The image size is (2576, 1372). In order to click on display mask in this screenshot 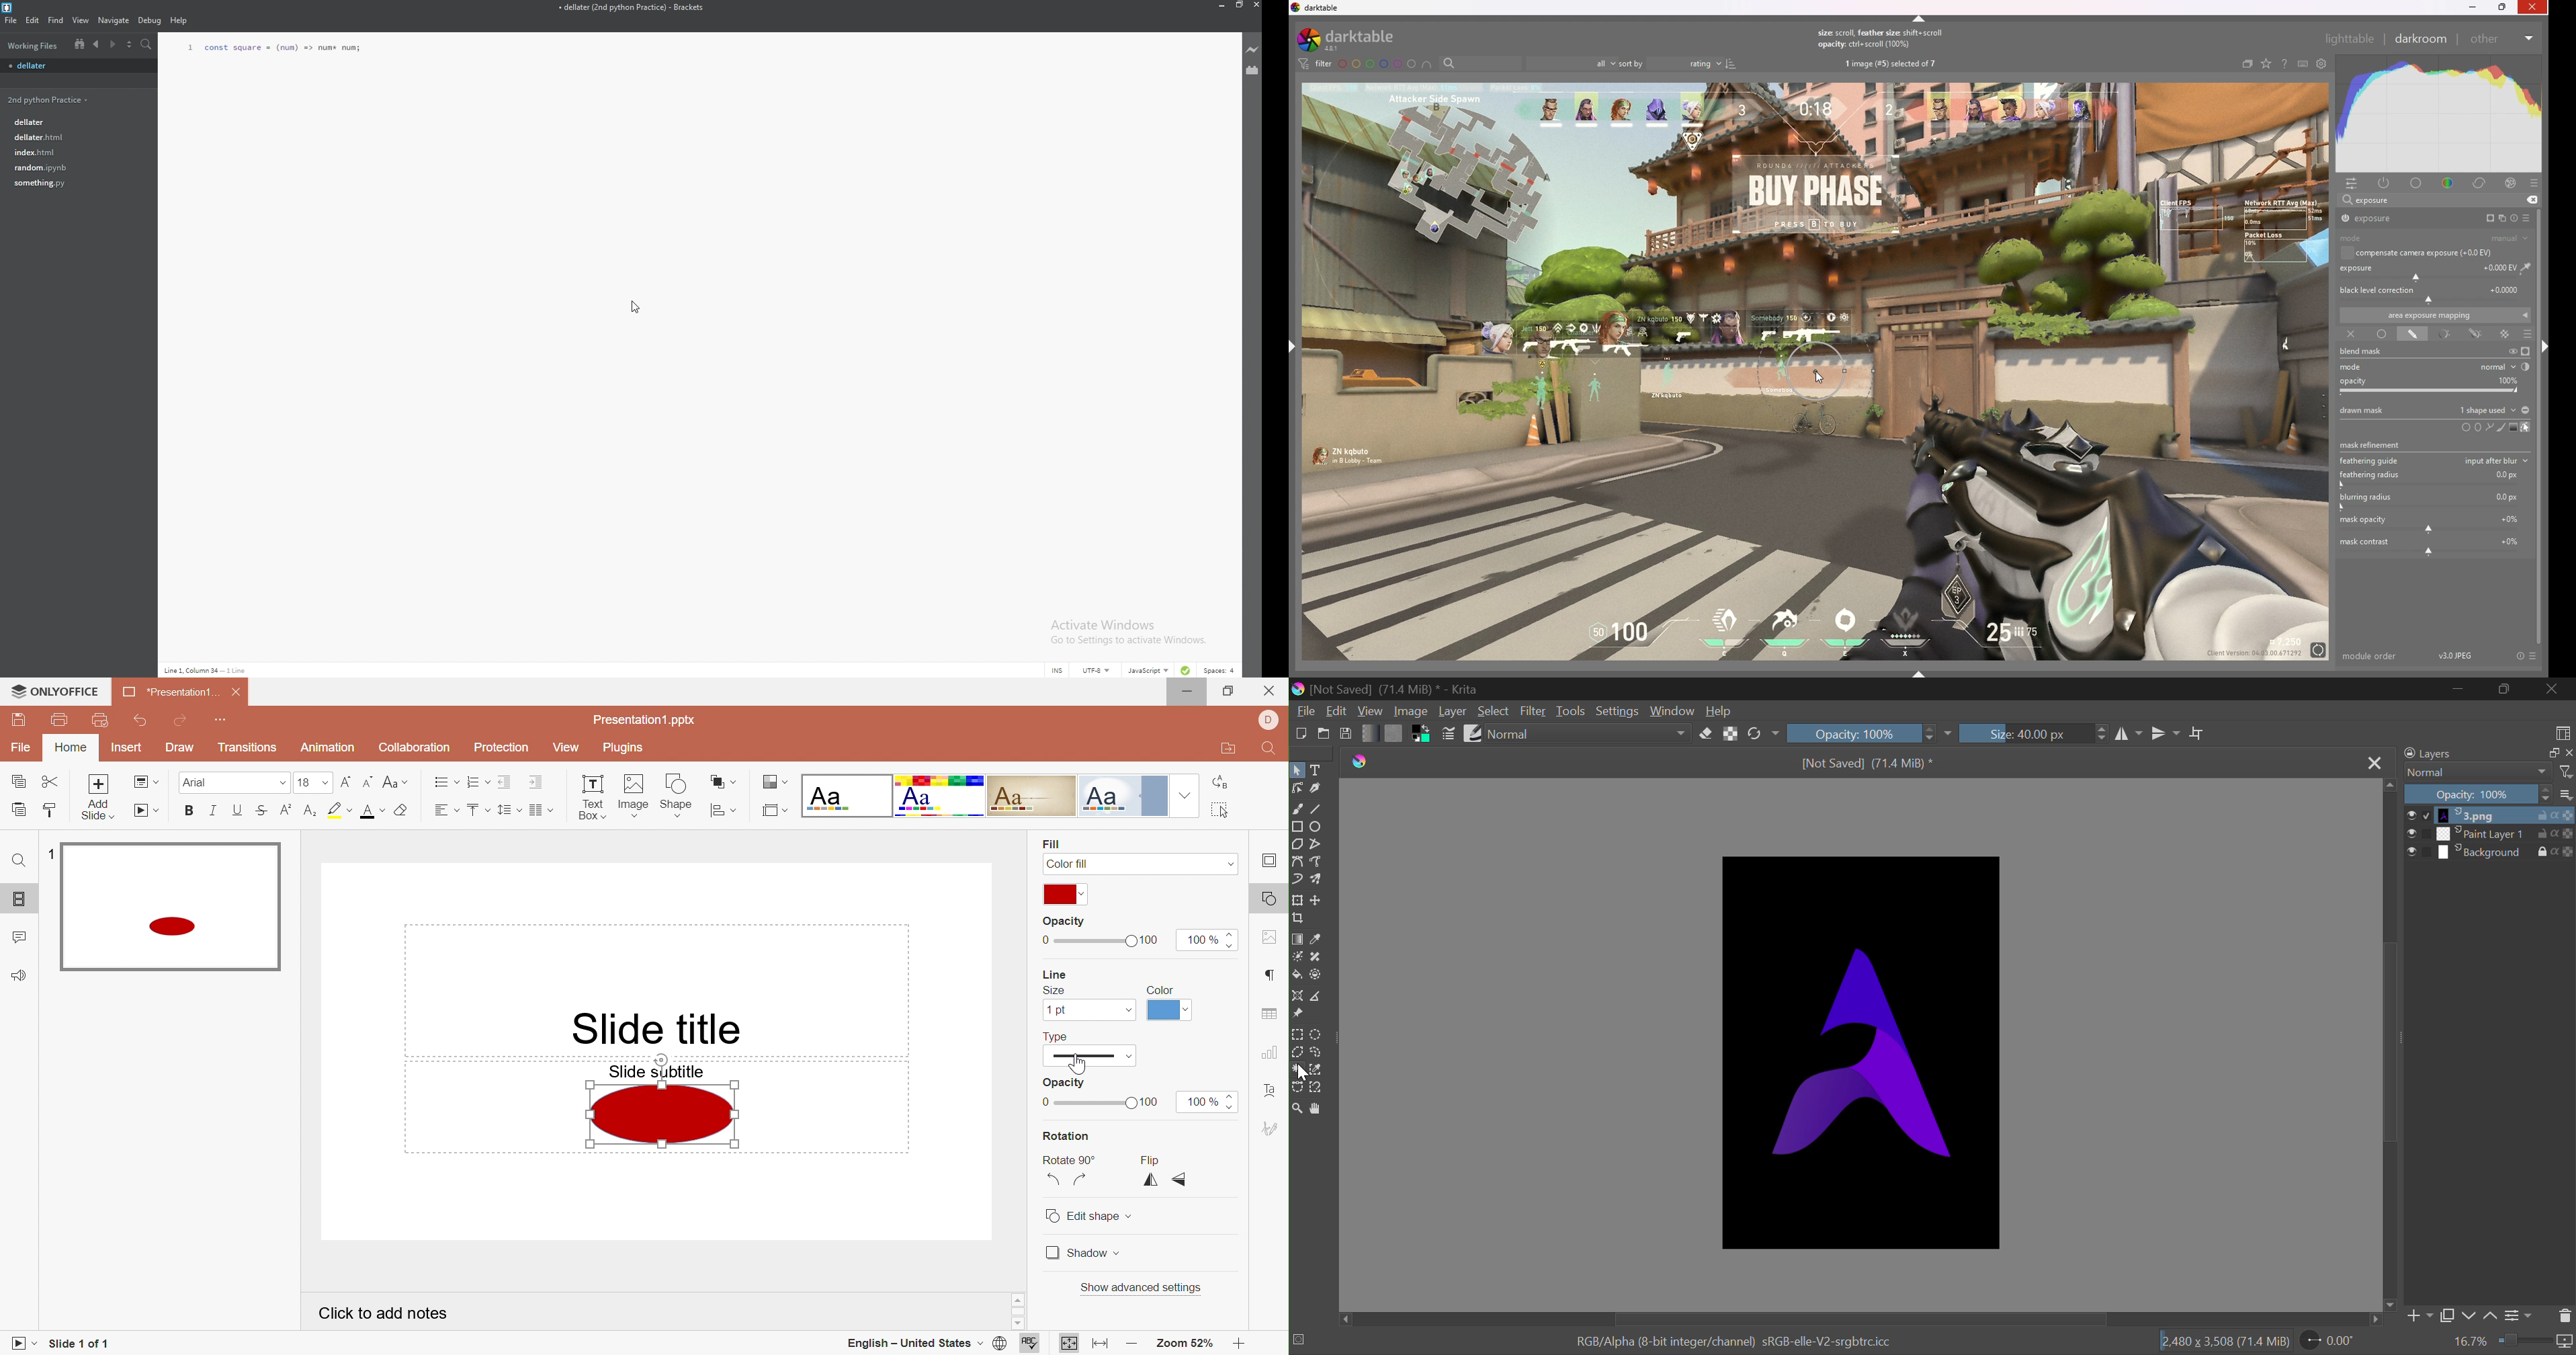, I will do `click(2526, 352)`.